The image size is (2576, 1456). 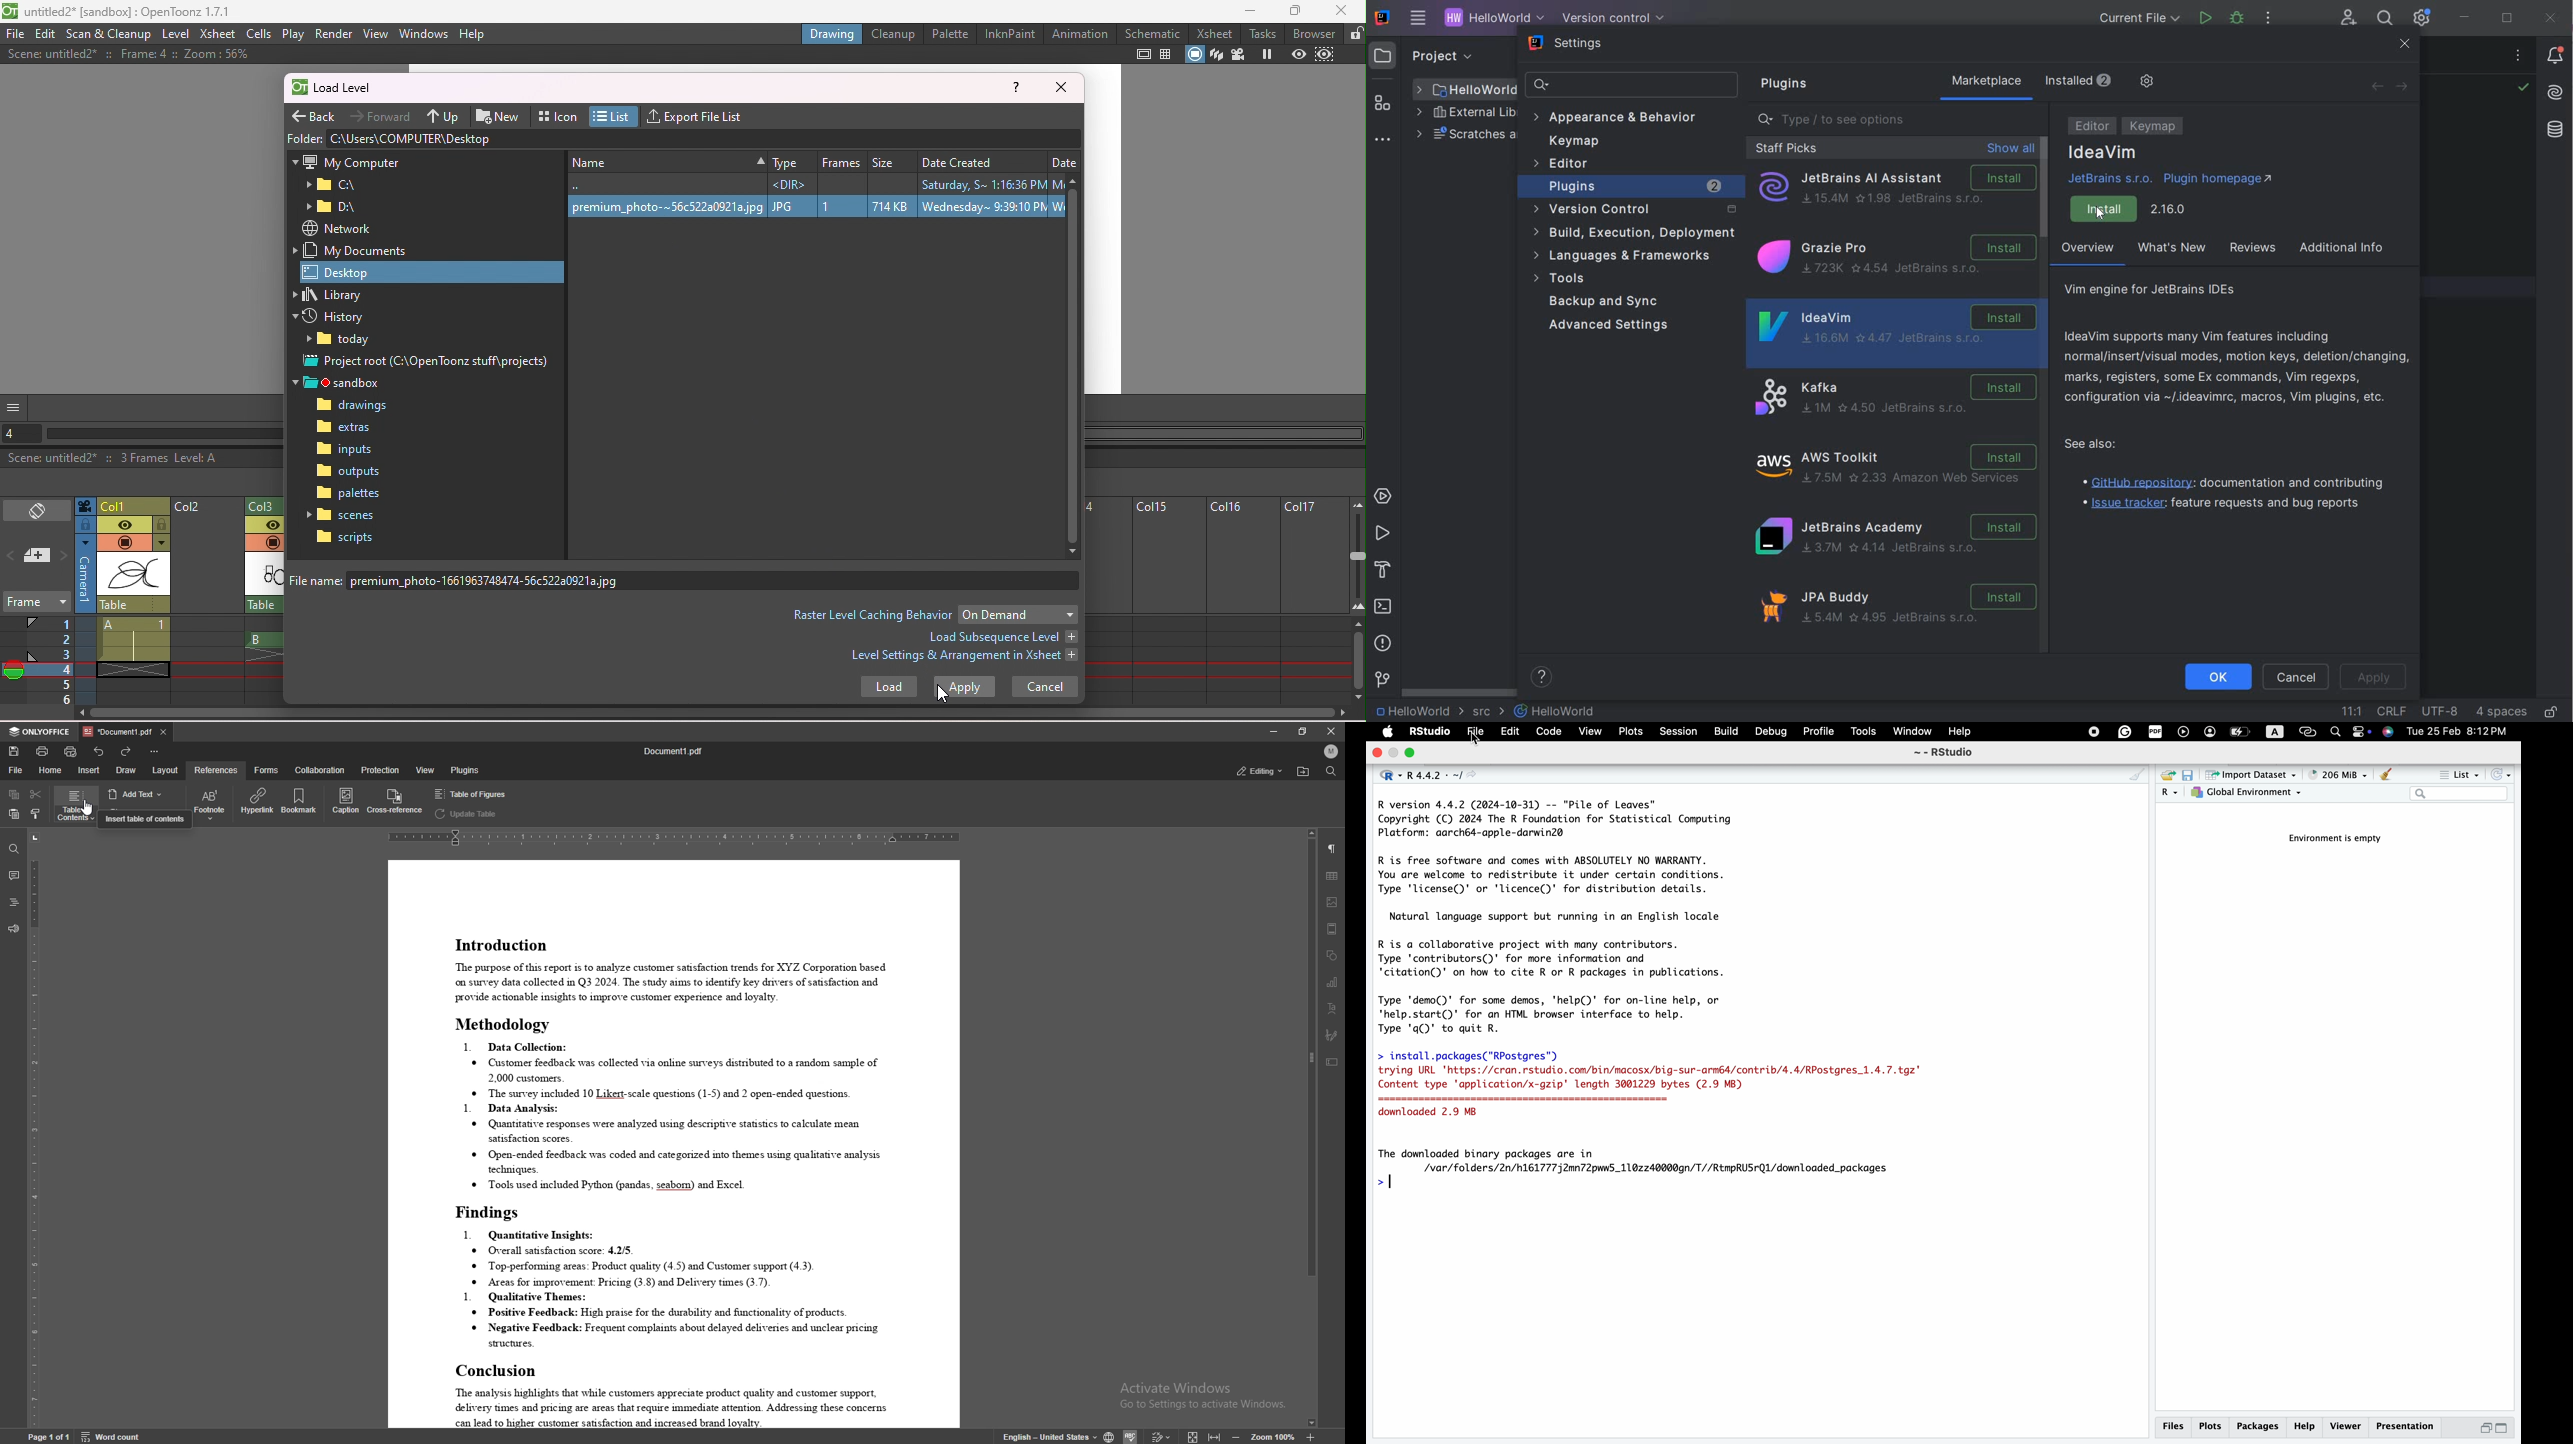 I want to click on Raster level caching behvior, so click(x=872, y=614).